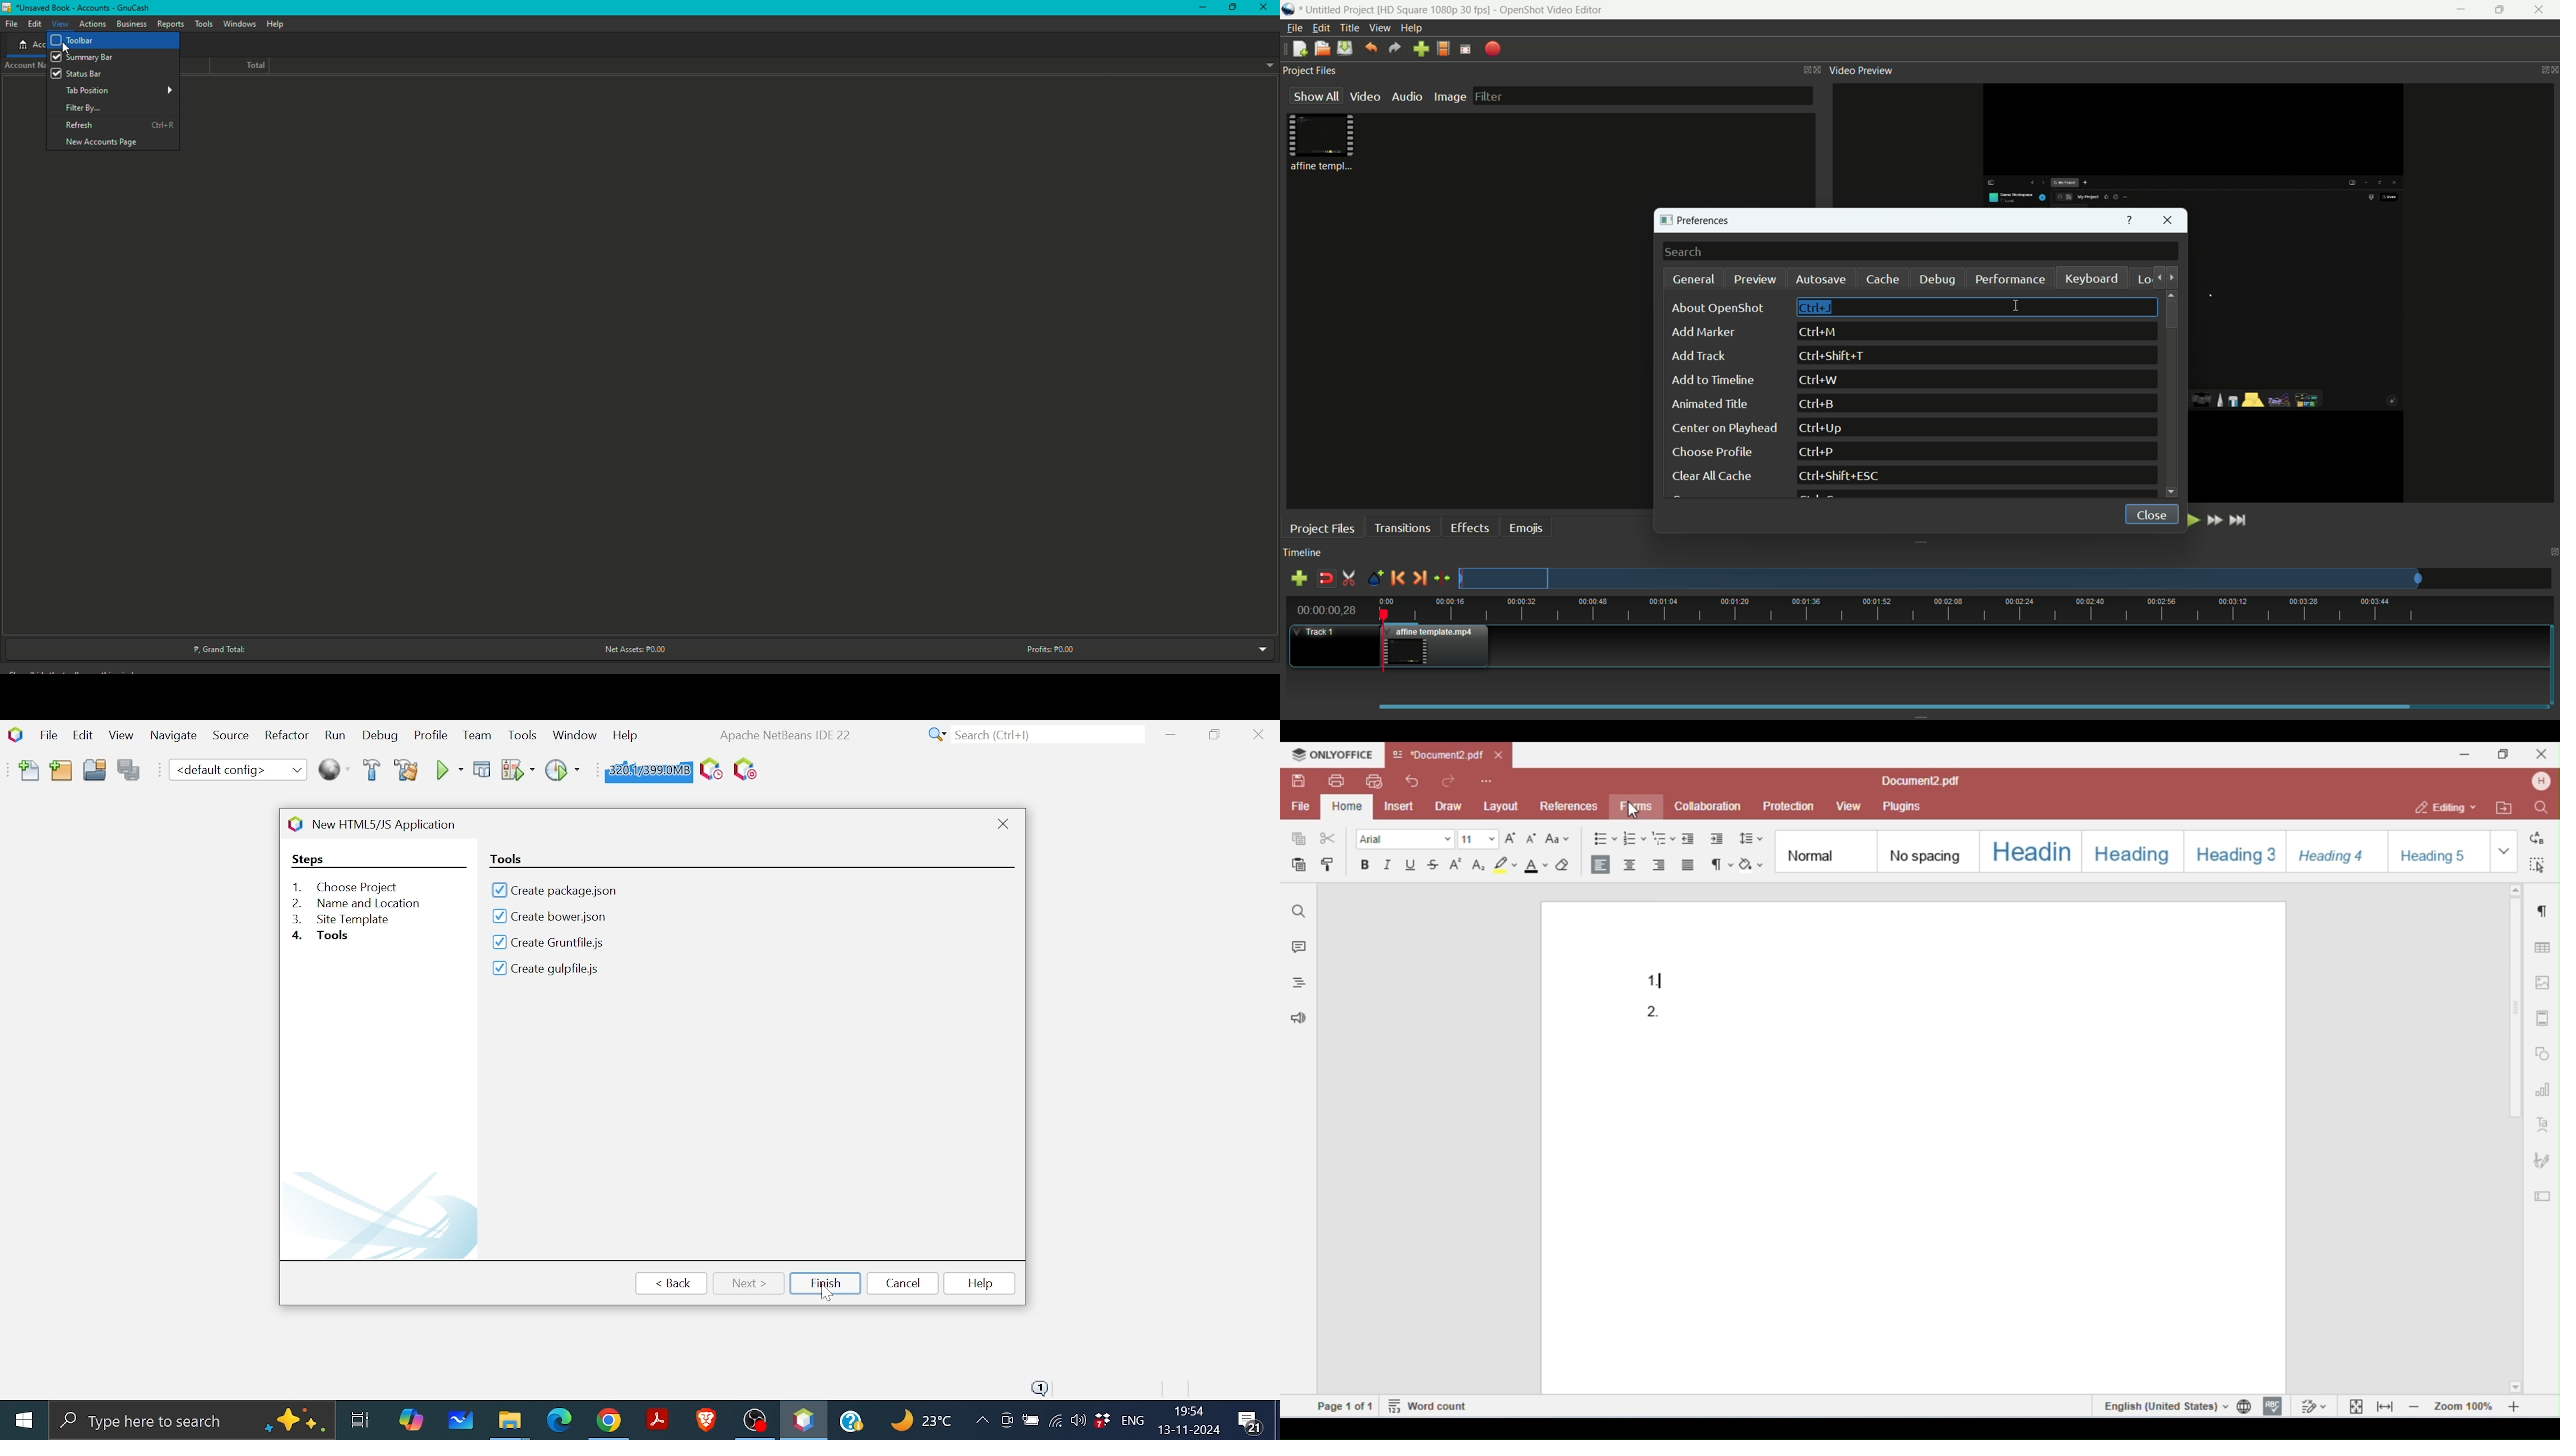 The width and height of the screenshot is (2576, 1456). Describe the element at coordinates (1231, 7) in the screenshot. I see `Restore` at that location.